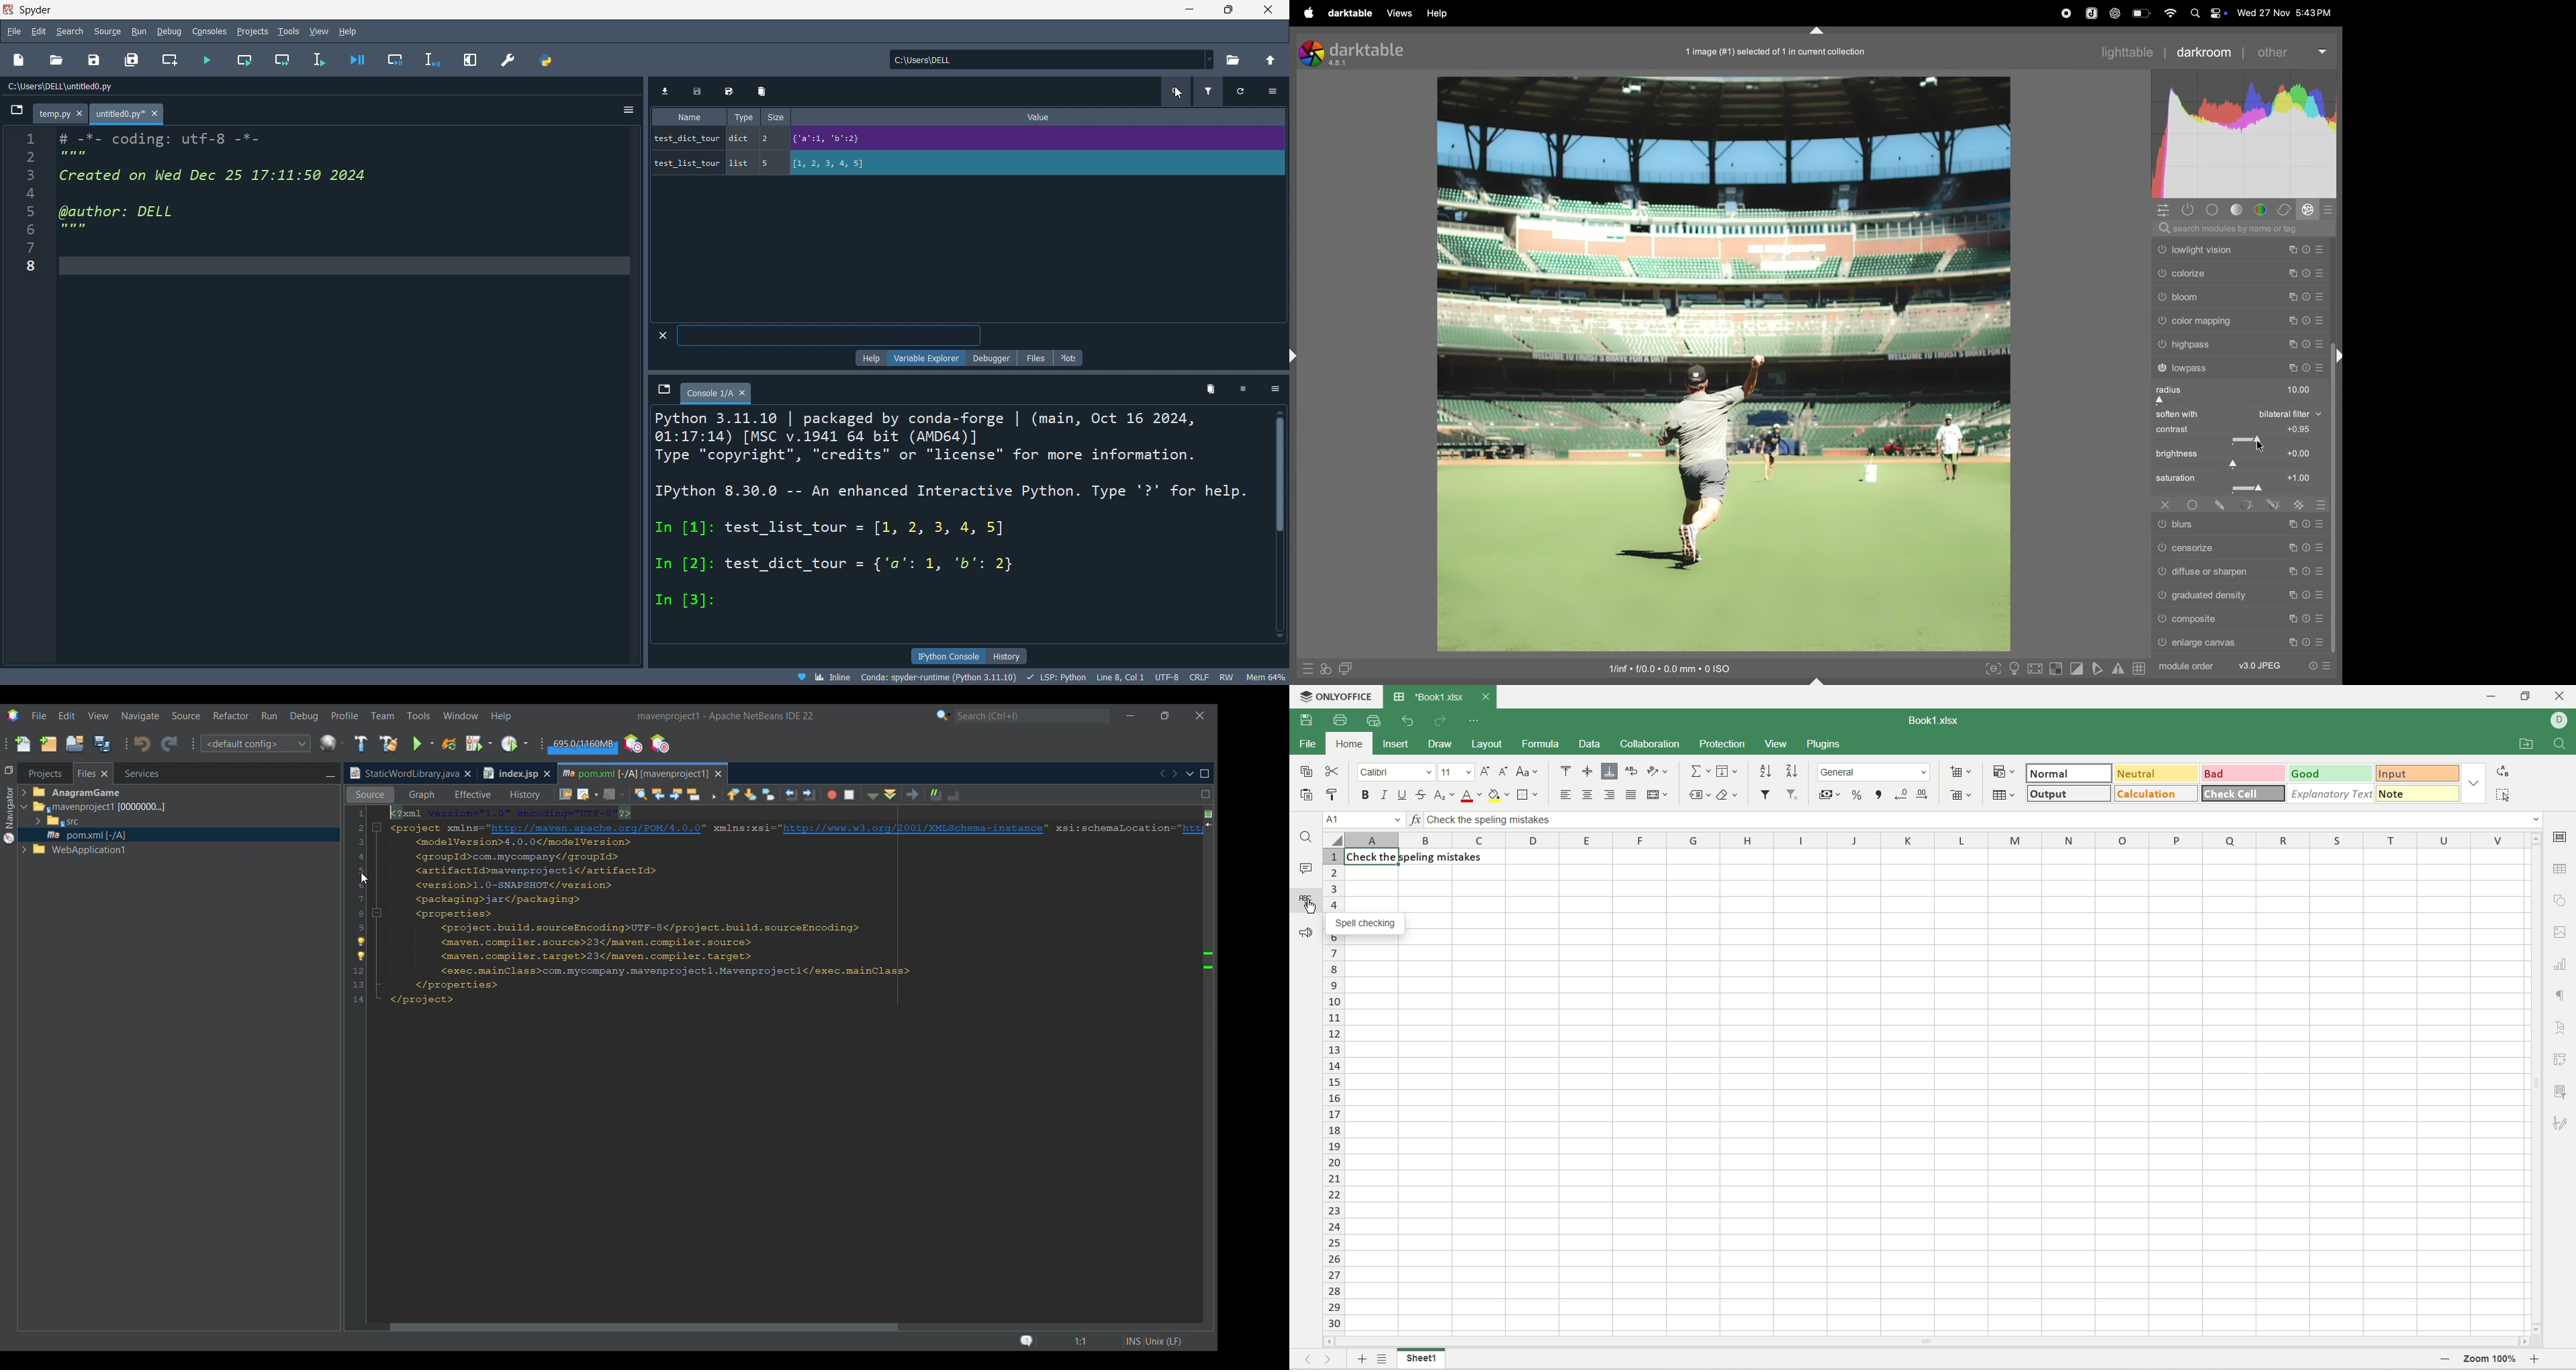 The height and width of the screenshot is (1372, 2576). Describe the element at coordinates (1383, 1360) in the screenshot. I see `sheet list` at that location.